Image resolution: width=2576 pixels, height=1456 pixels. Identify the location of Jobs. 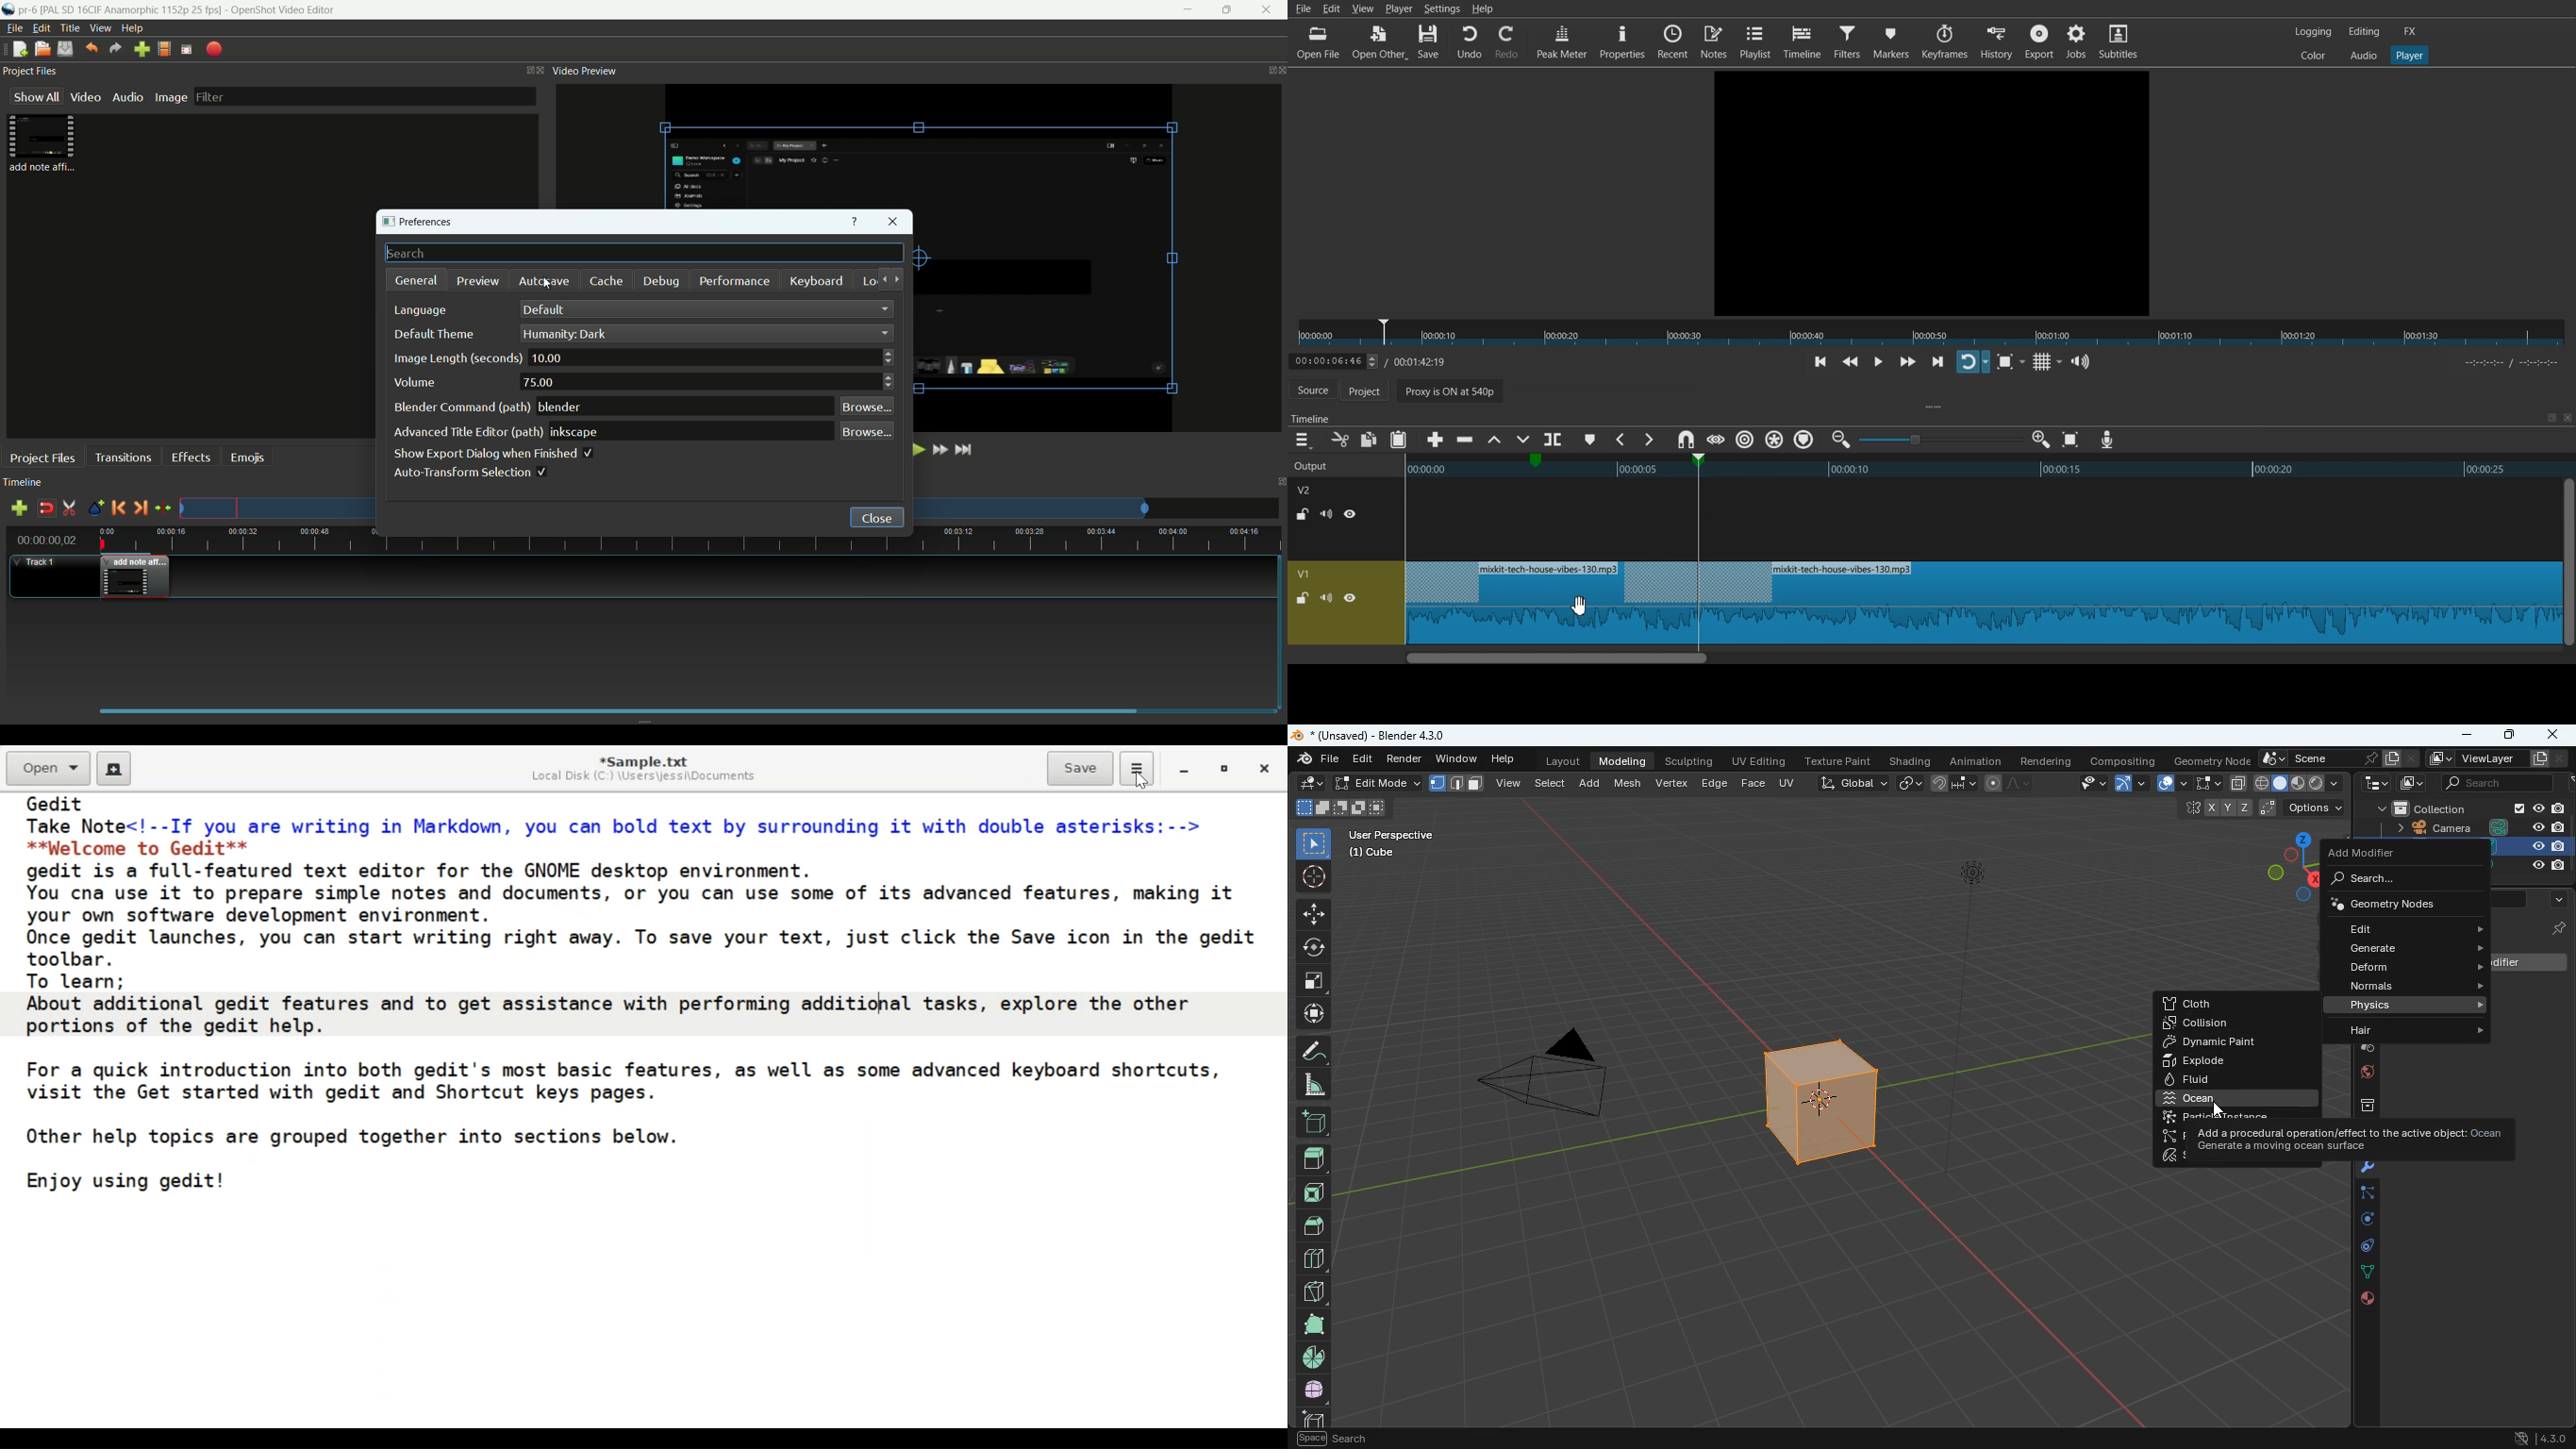
(2075, 40).